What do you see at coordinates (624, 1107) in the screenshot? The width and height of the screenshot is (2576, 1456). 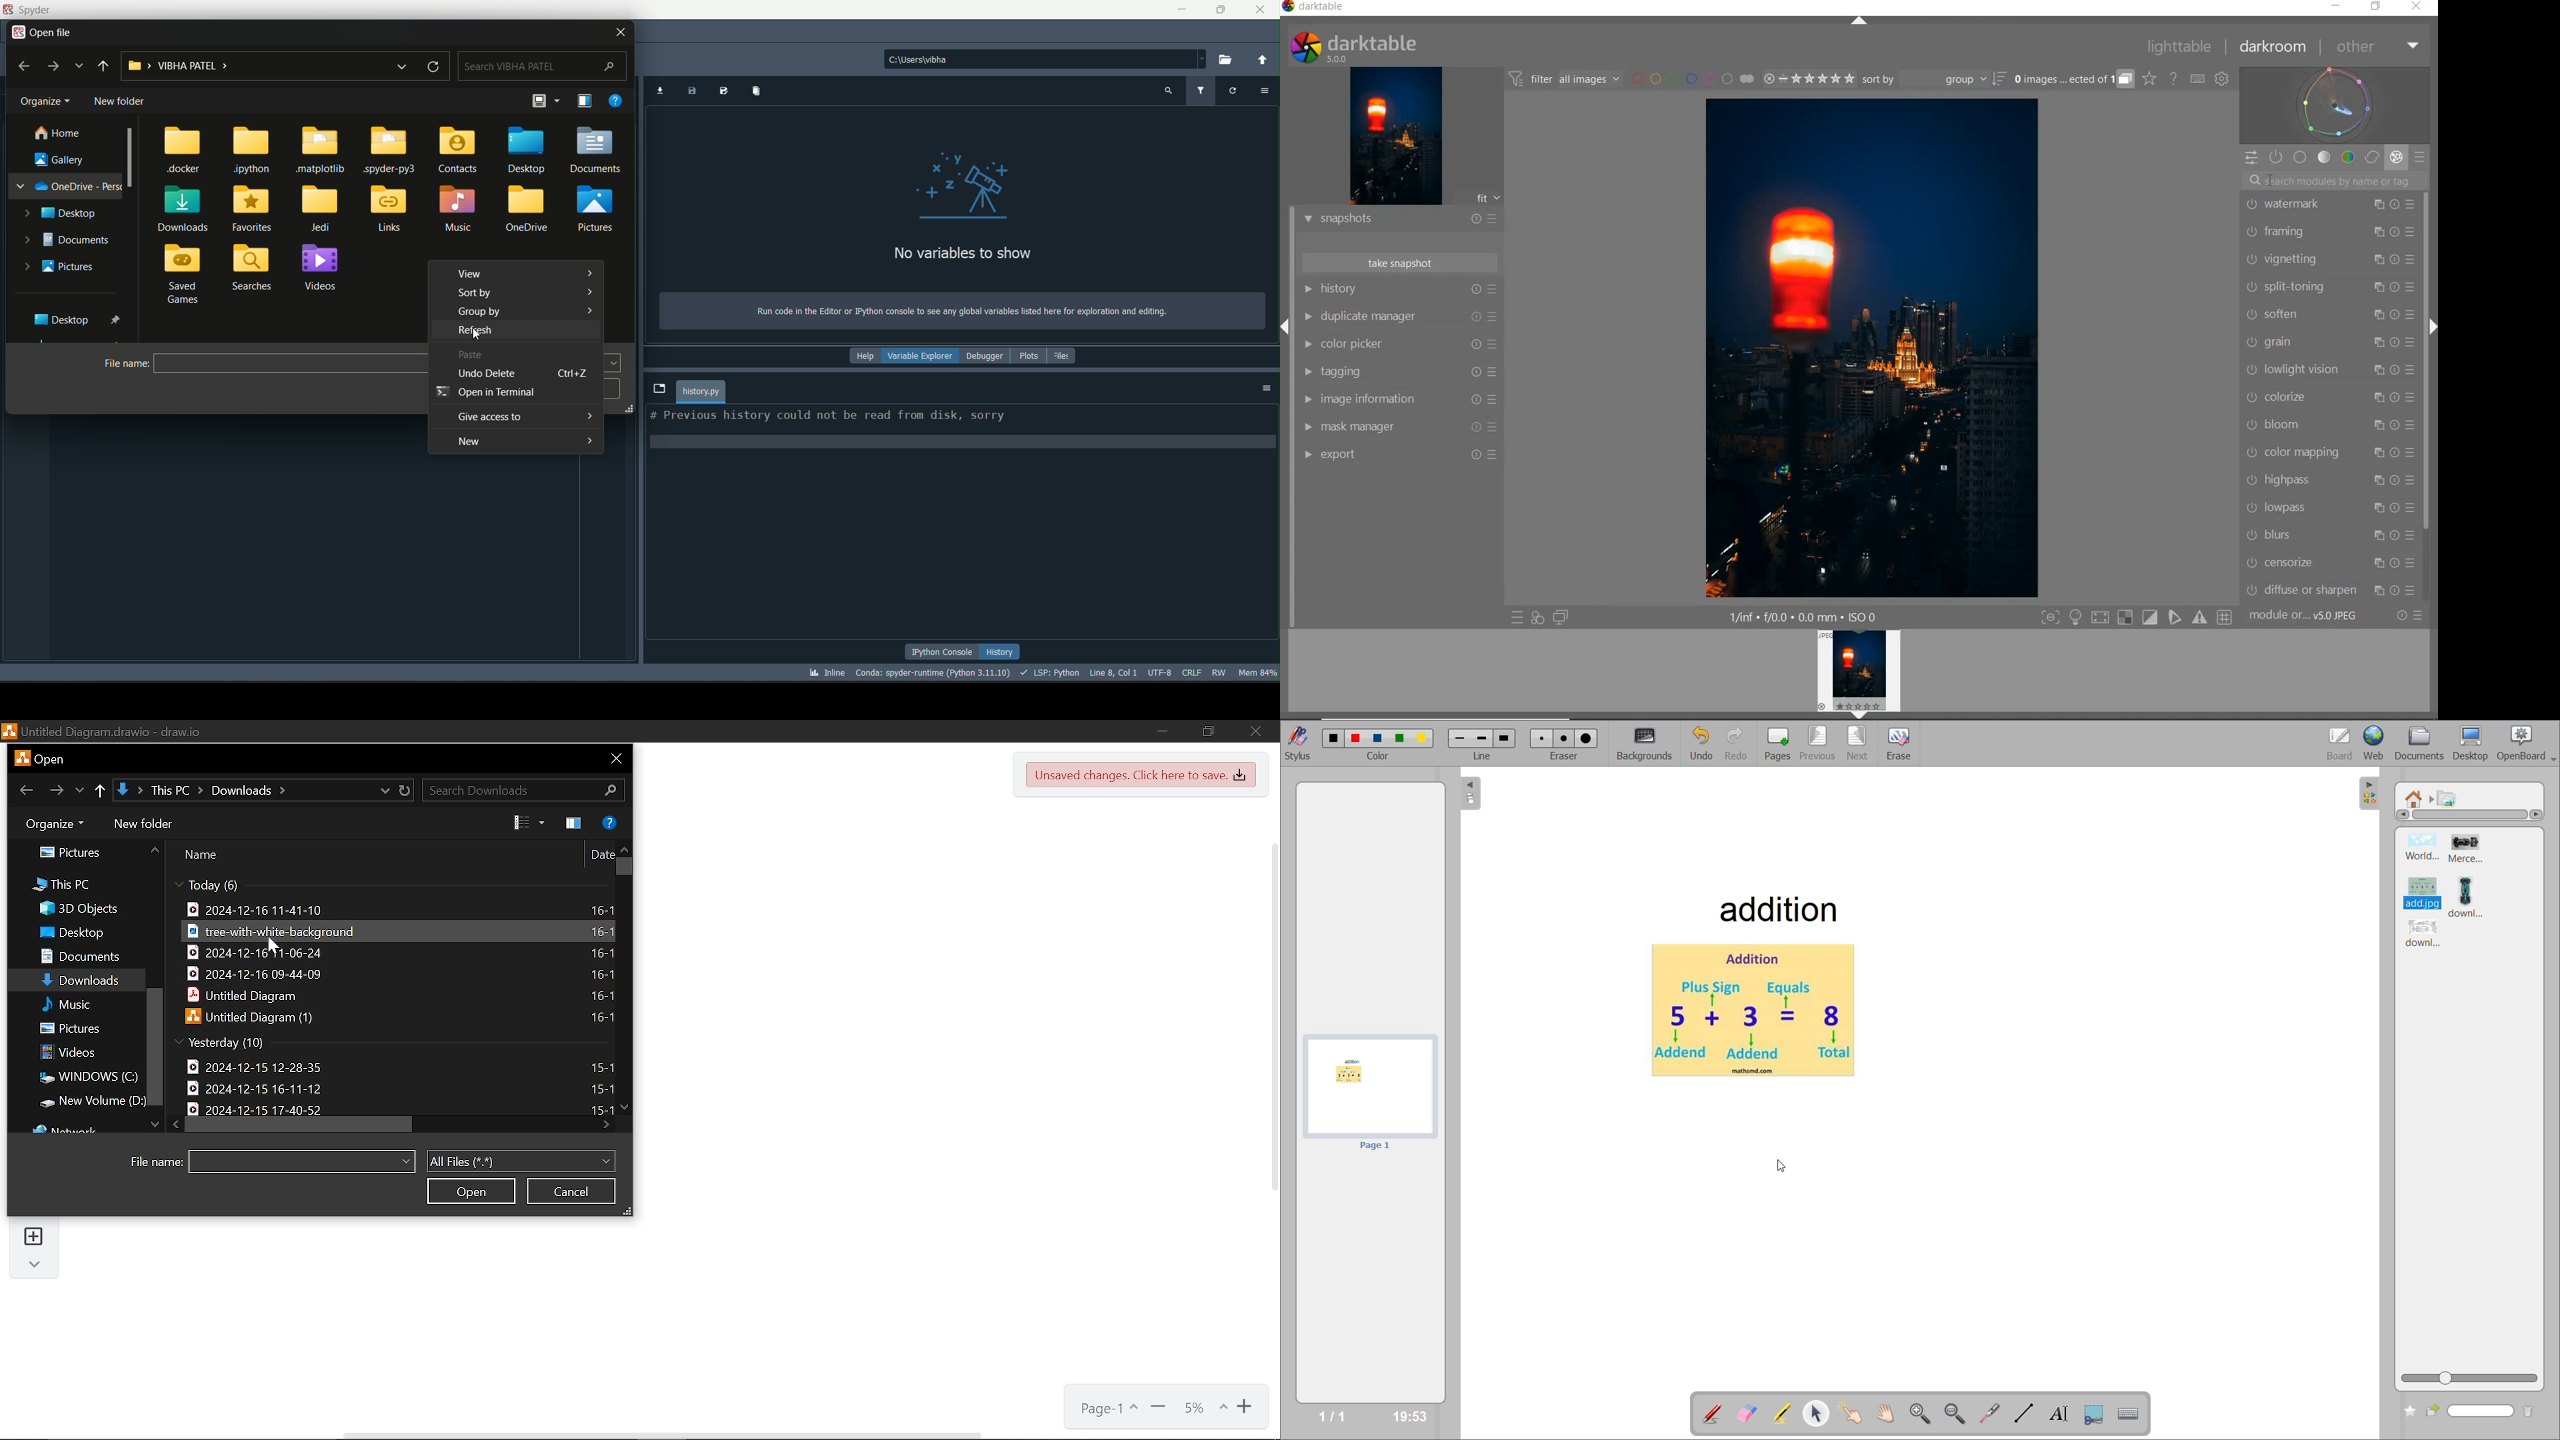 I see `Move down in files` at bounding box center [624, 1107].